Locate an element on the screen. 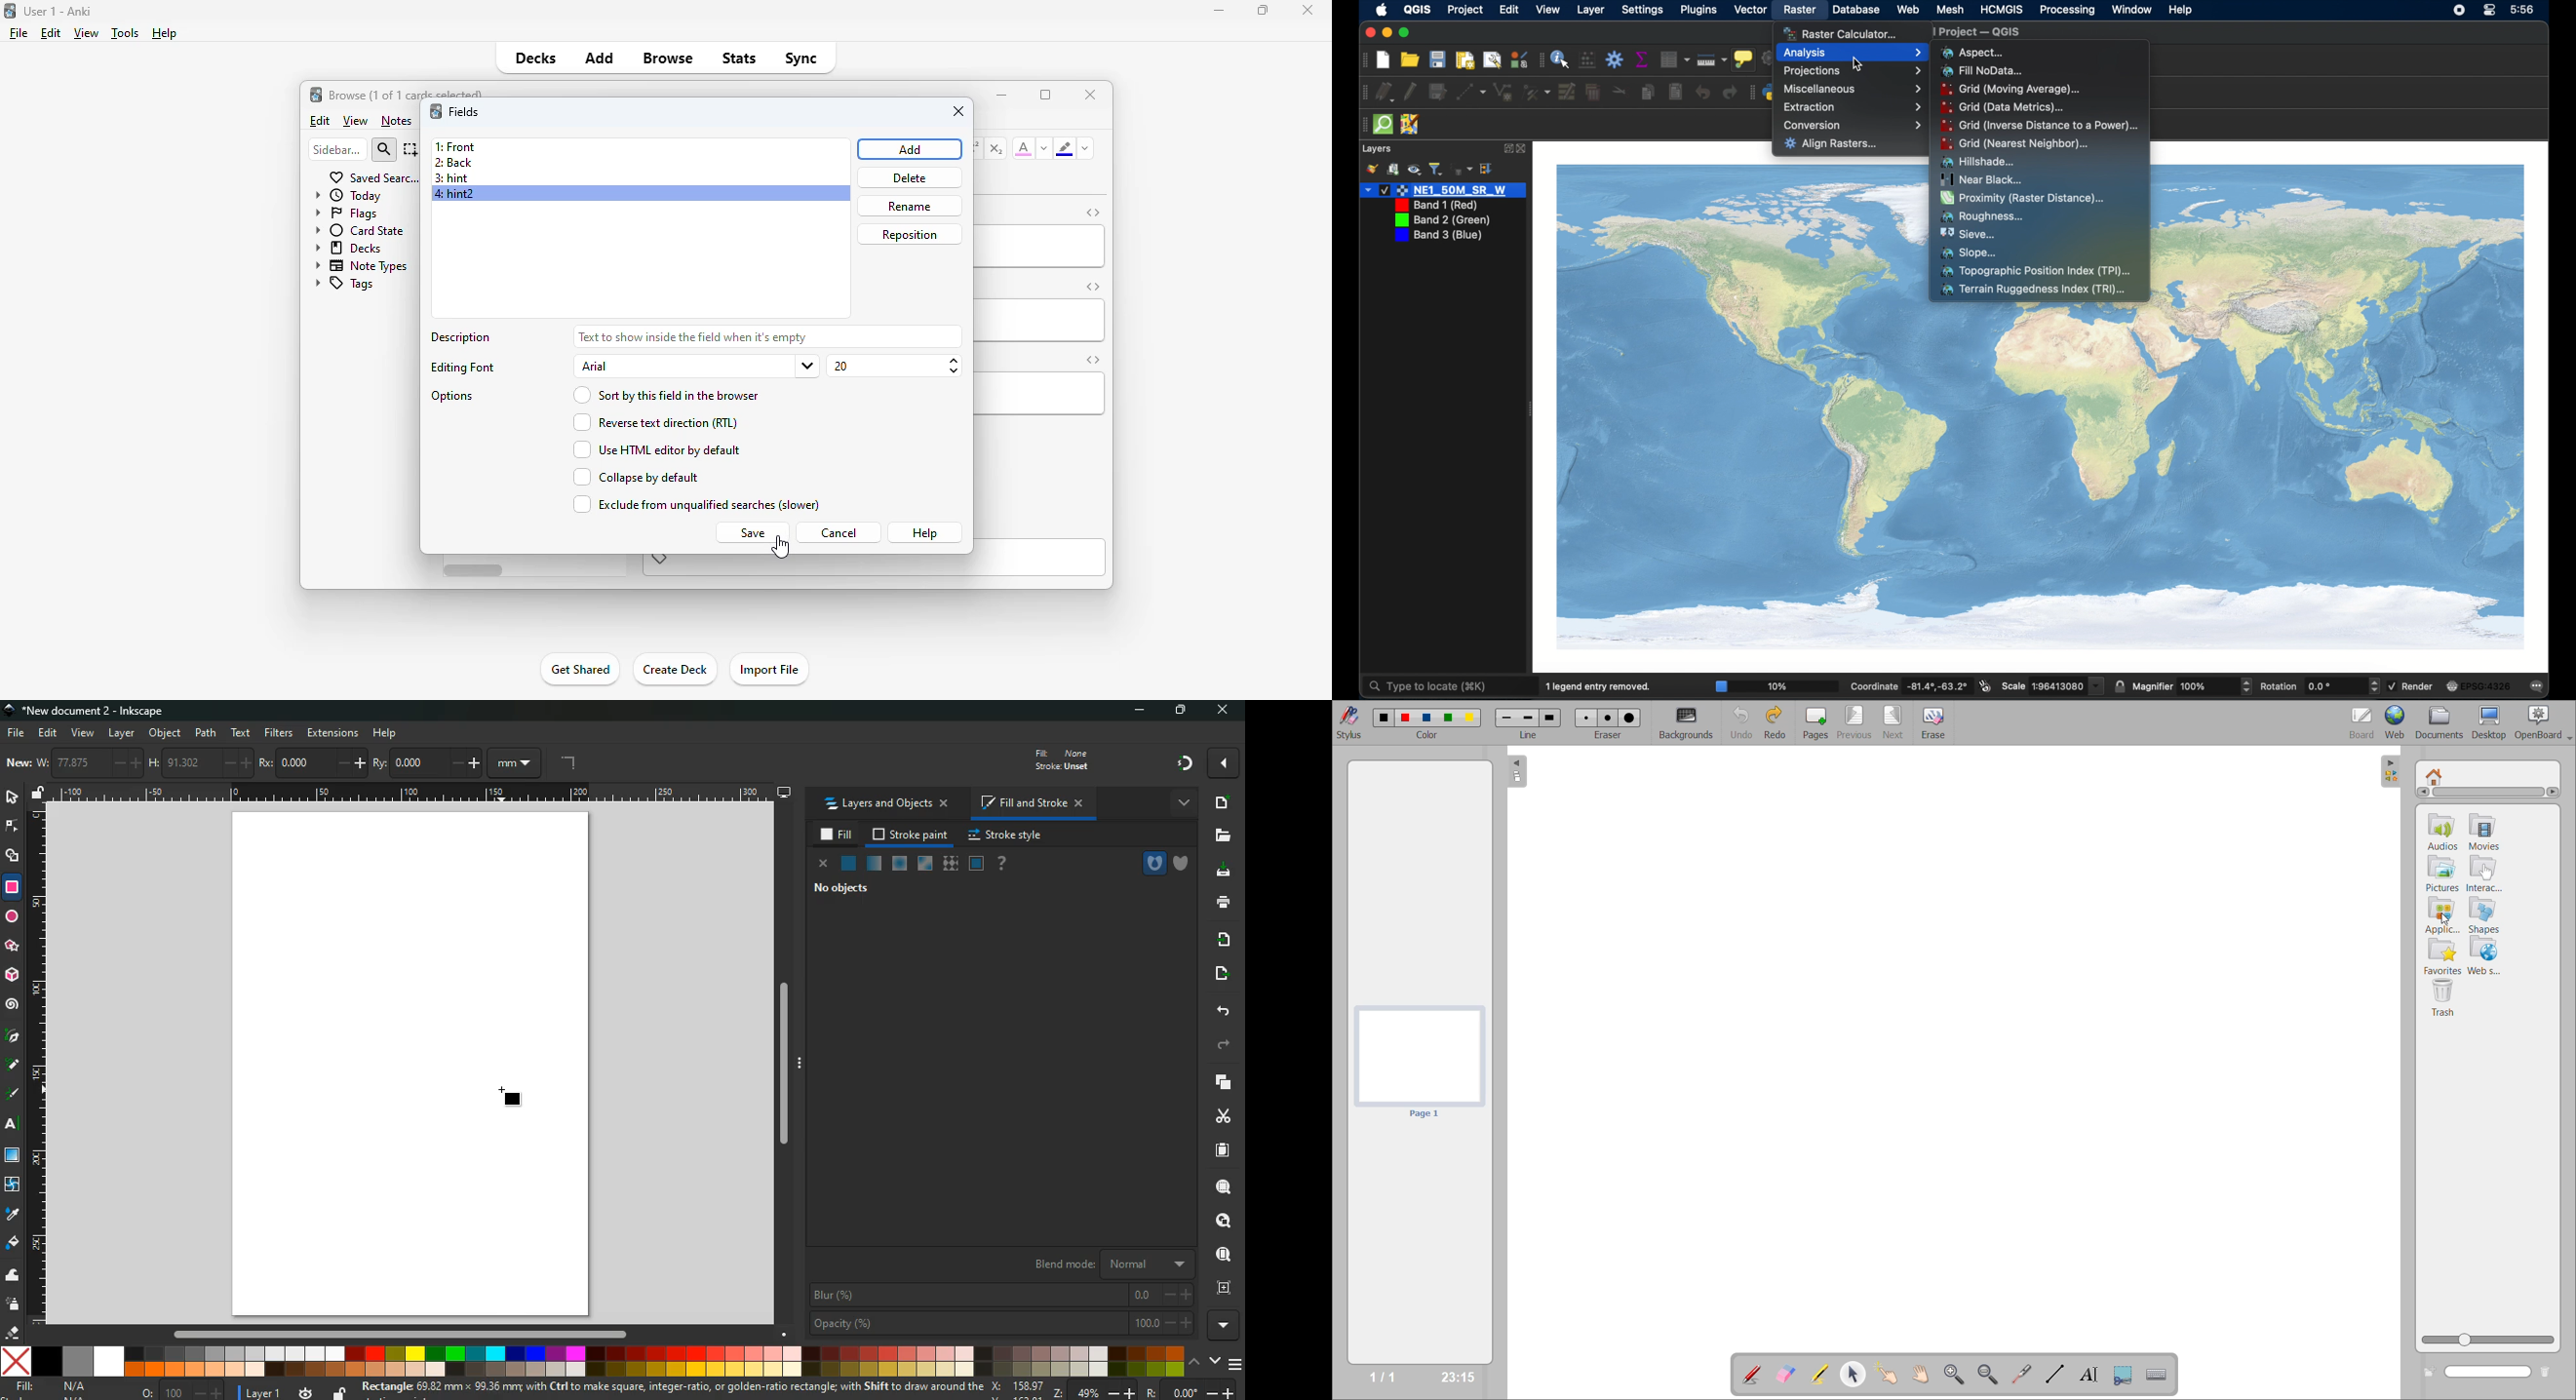  rectangle is located at coordinates (512, 1102).